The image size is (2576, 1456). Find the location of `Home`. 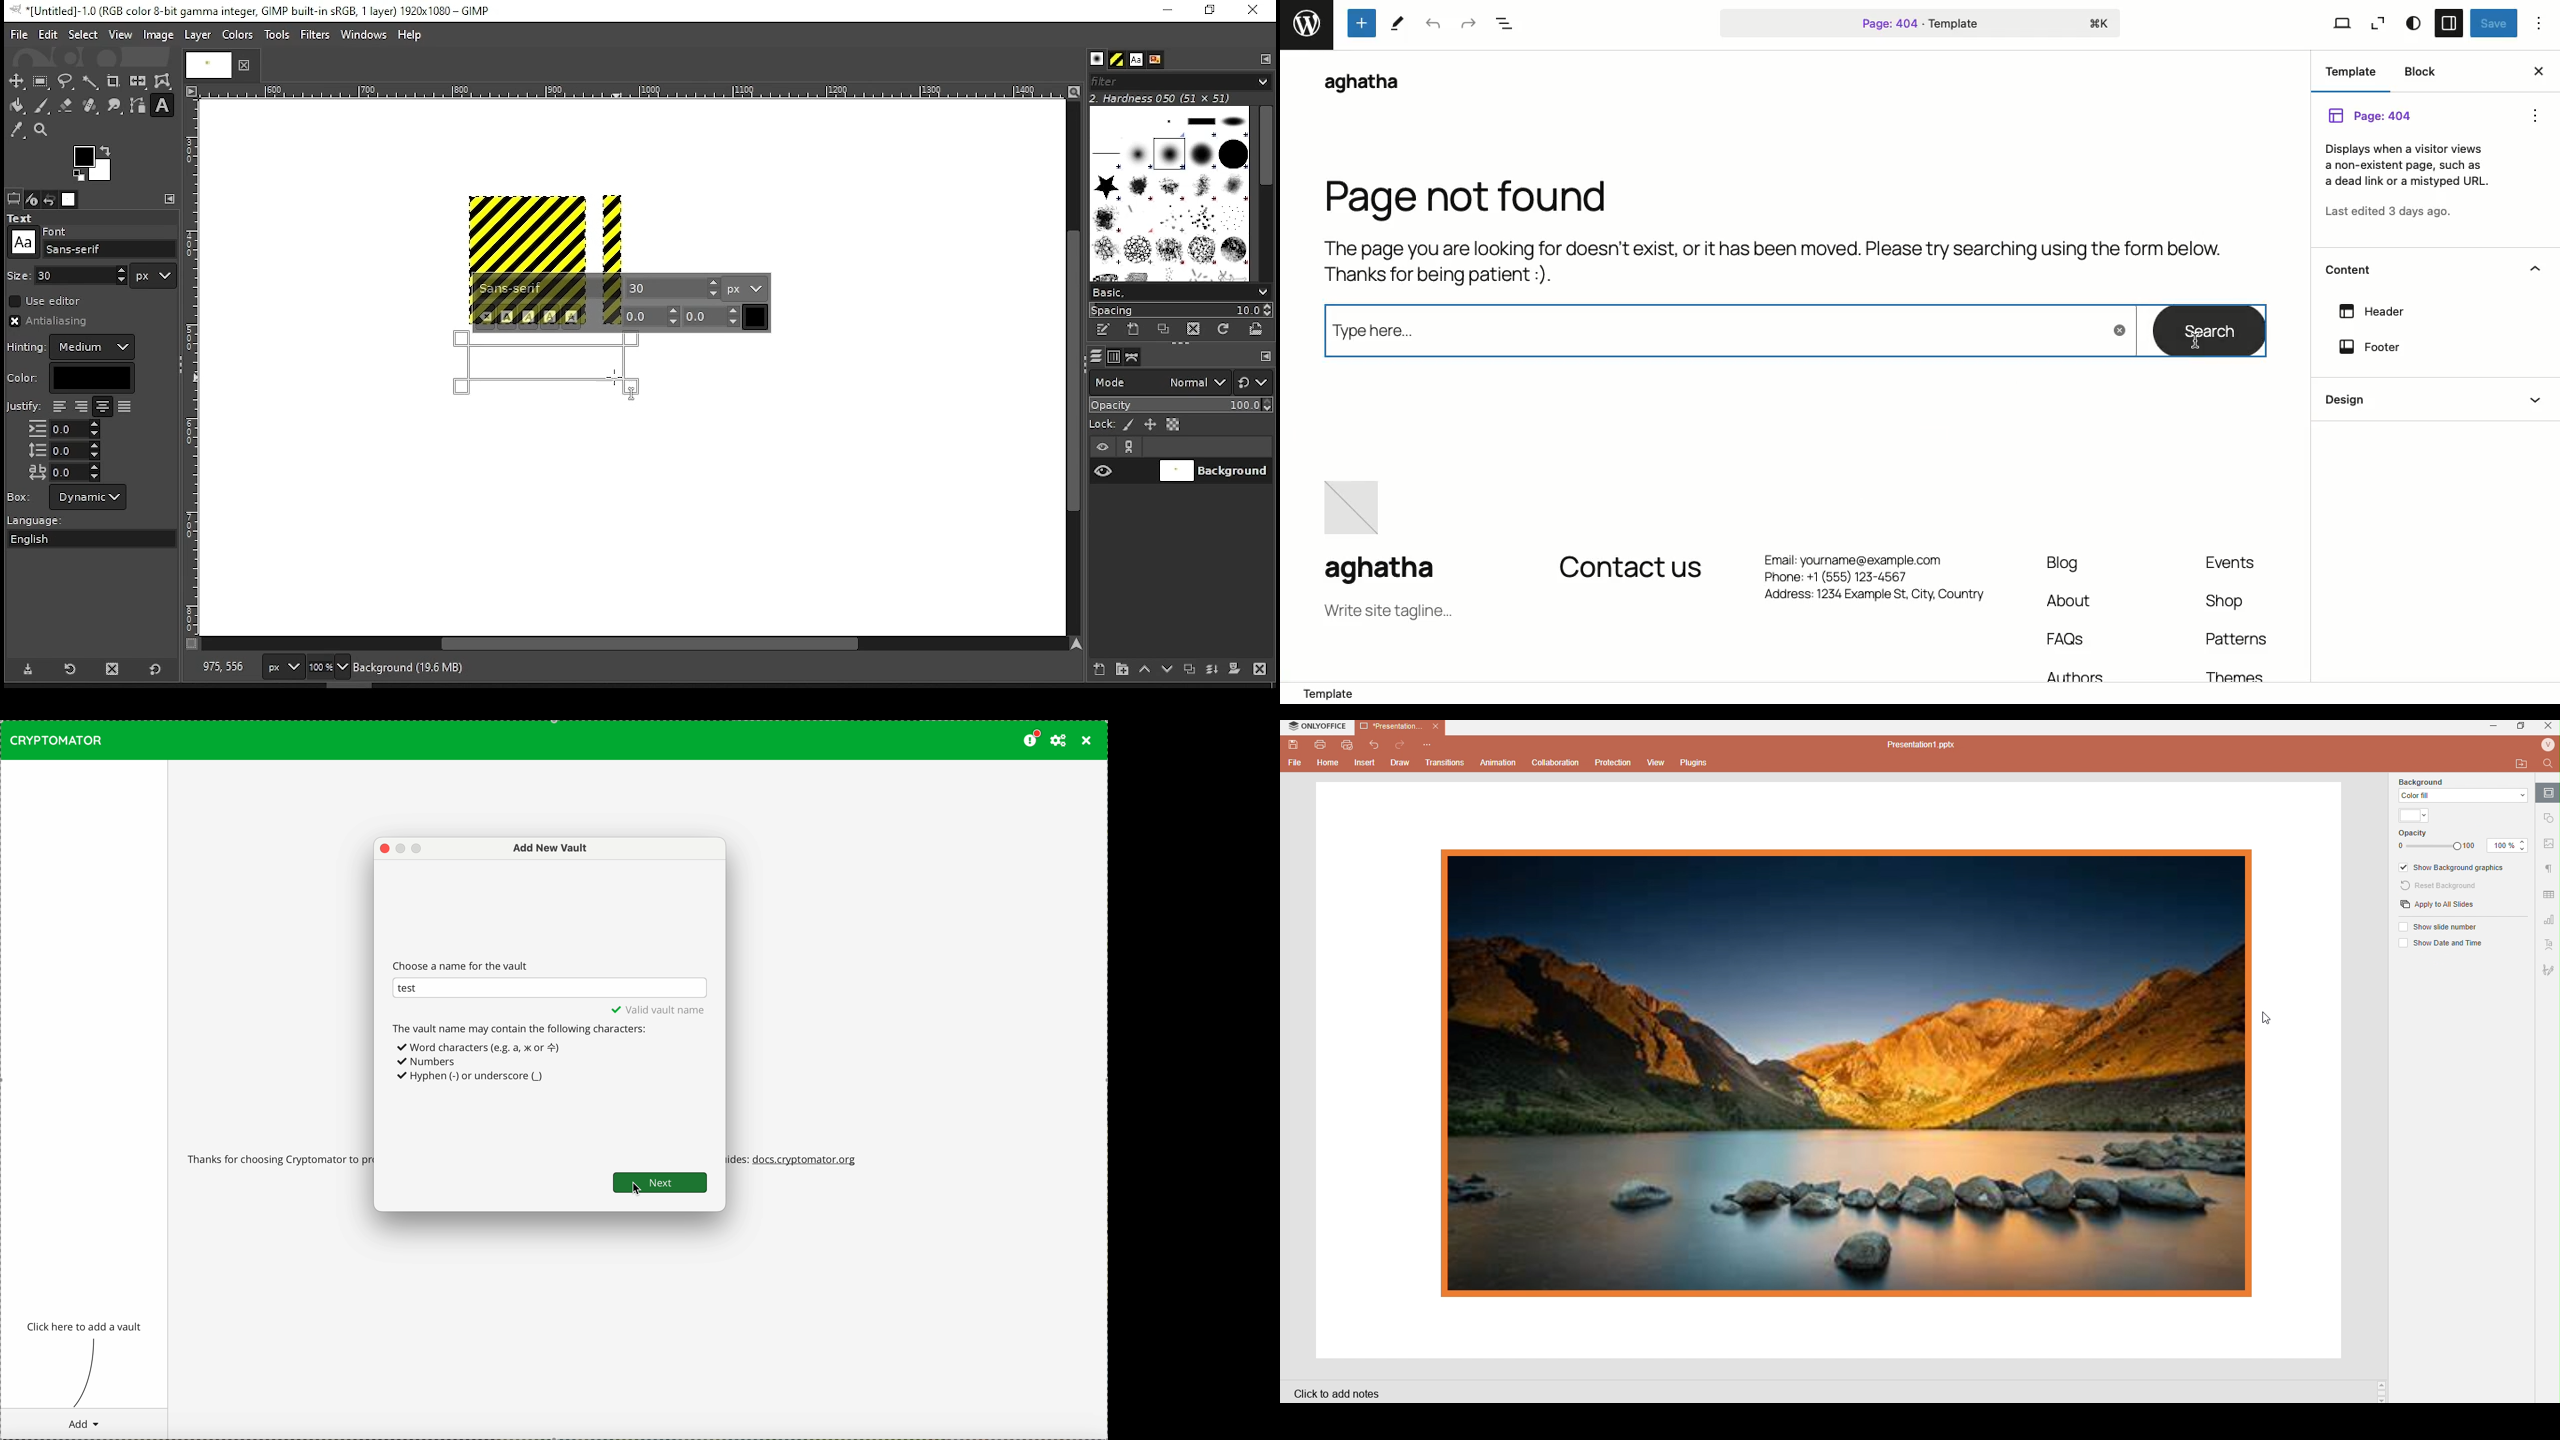

Home is located at coordinates (1329, 765).